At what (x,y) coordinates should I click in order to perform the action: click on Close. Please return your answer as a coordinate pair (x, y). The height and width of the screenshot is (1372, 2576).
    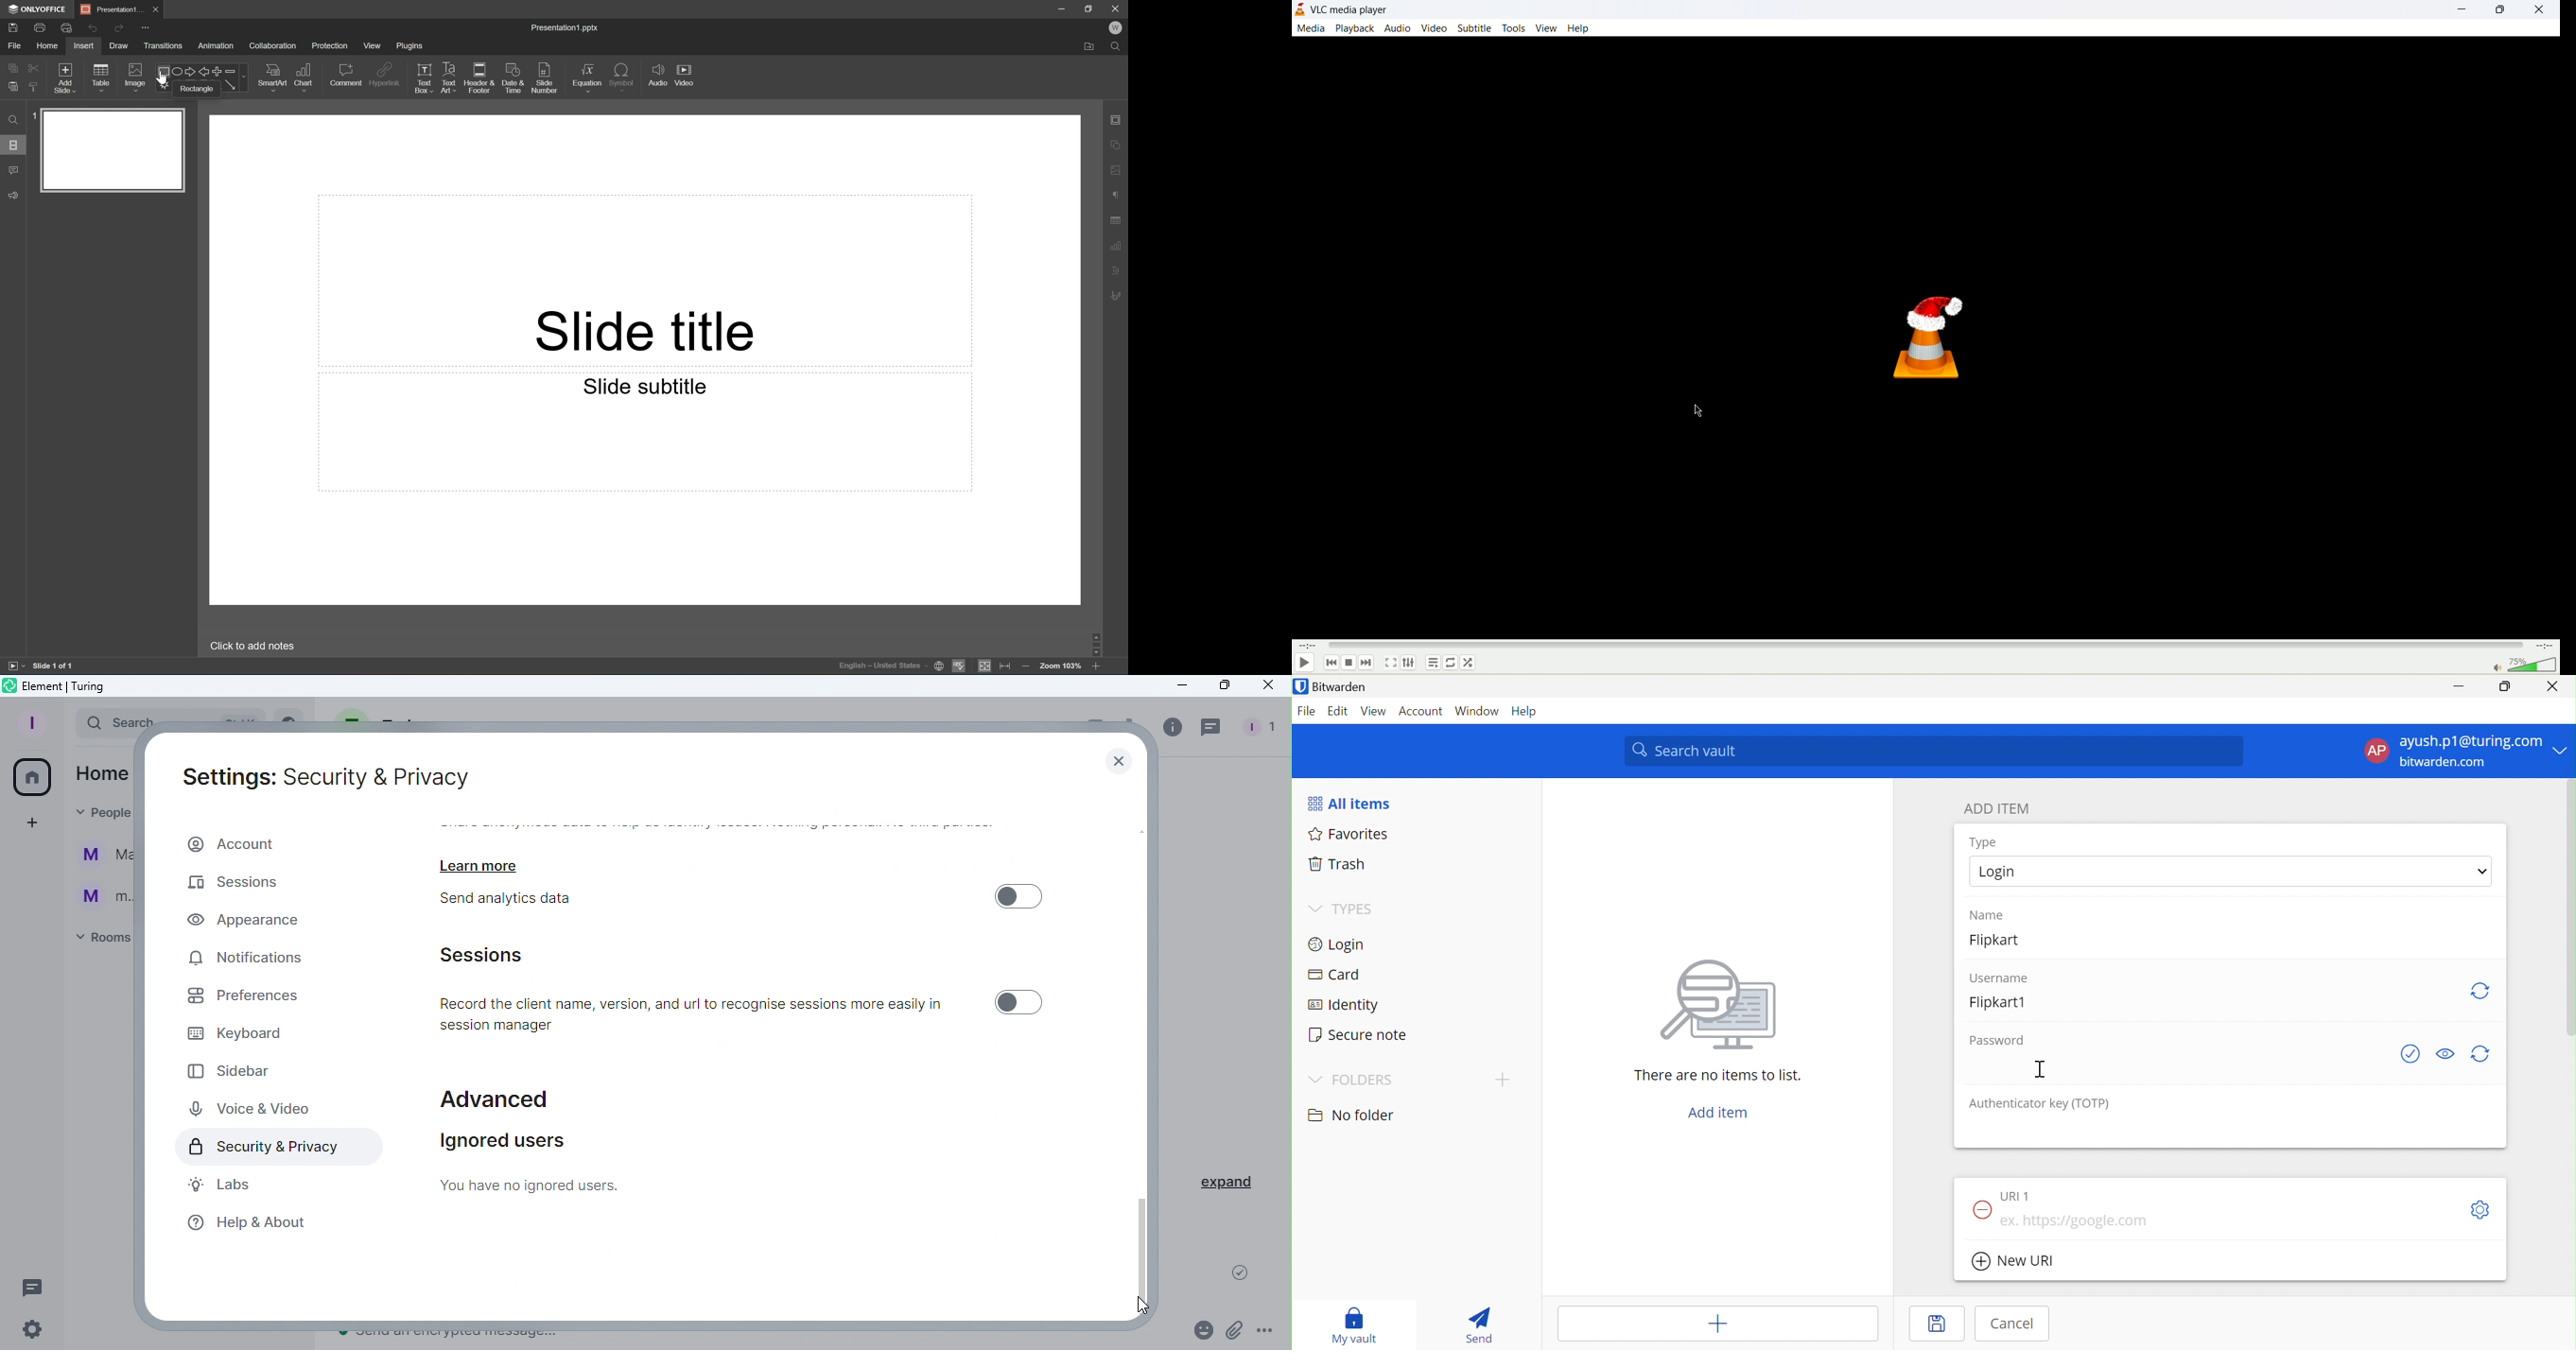
    Looking at the image, I should click on (155, 10).